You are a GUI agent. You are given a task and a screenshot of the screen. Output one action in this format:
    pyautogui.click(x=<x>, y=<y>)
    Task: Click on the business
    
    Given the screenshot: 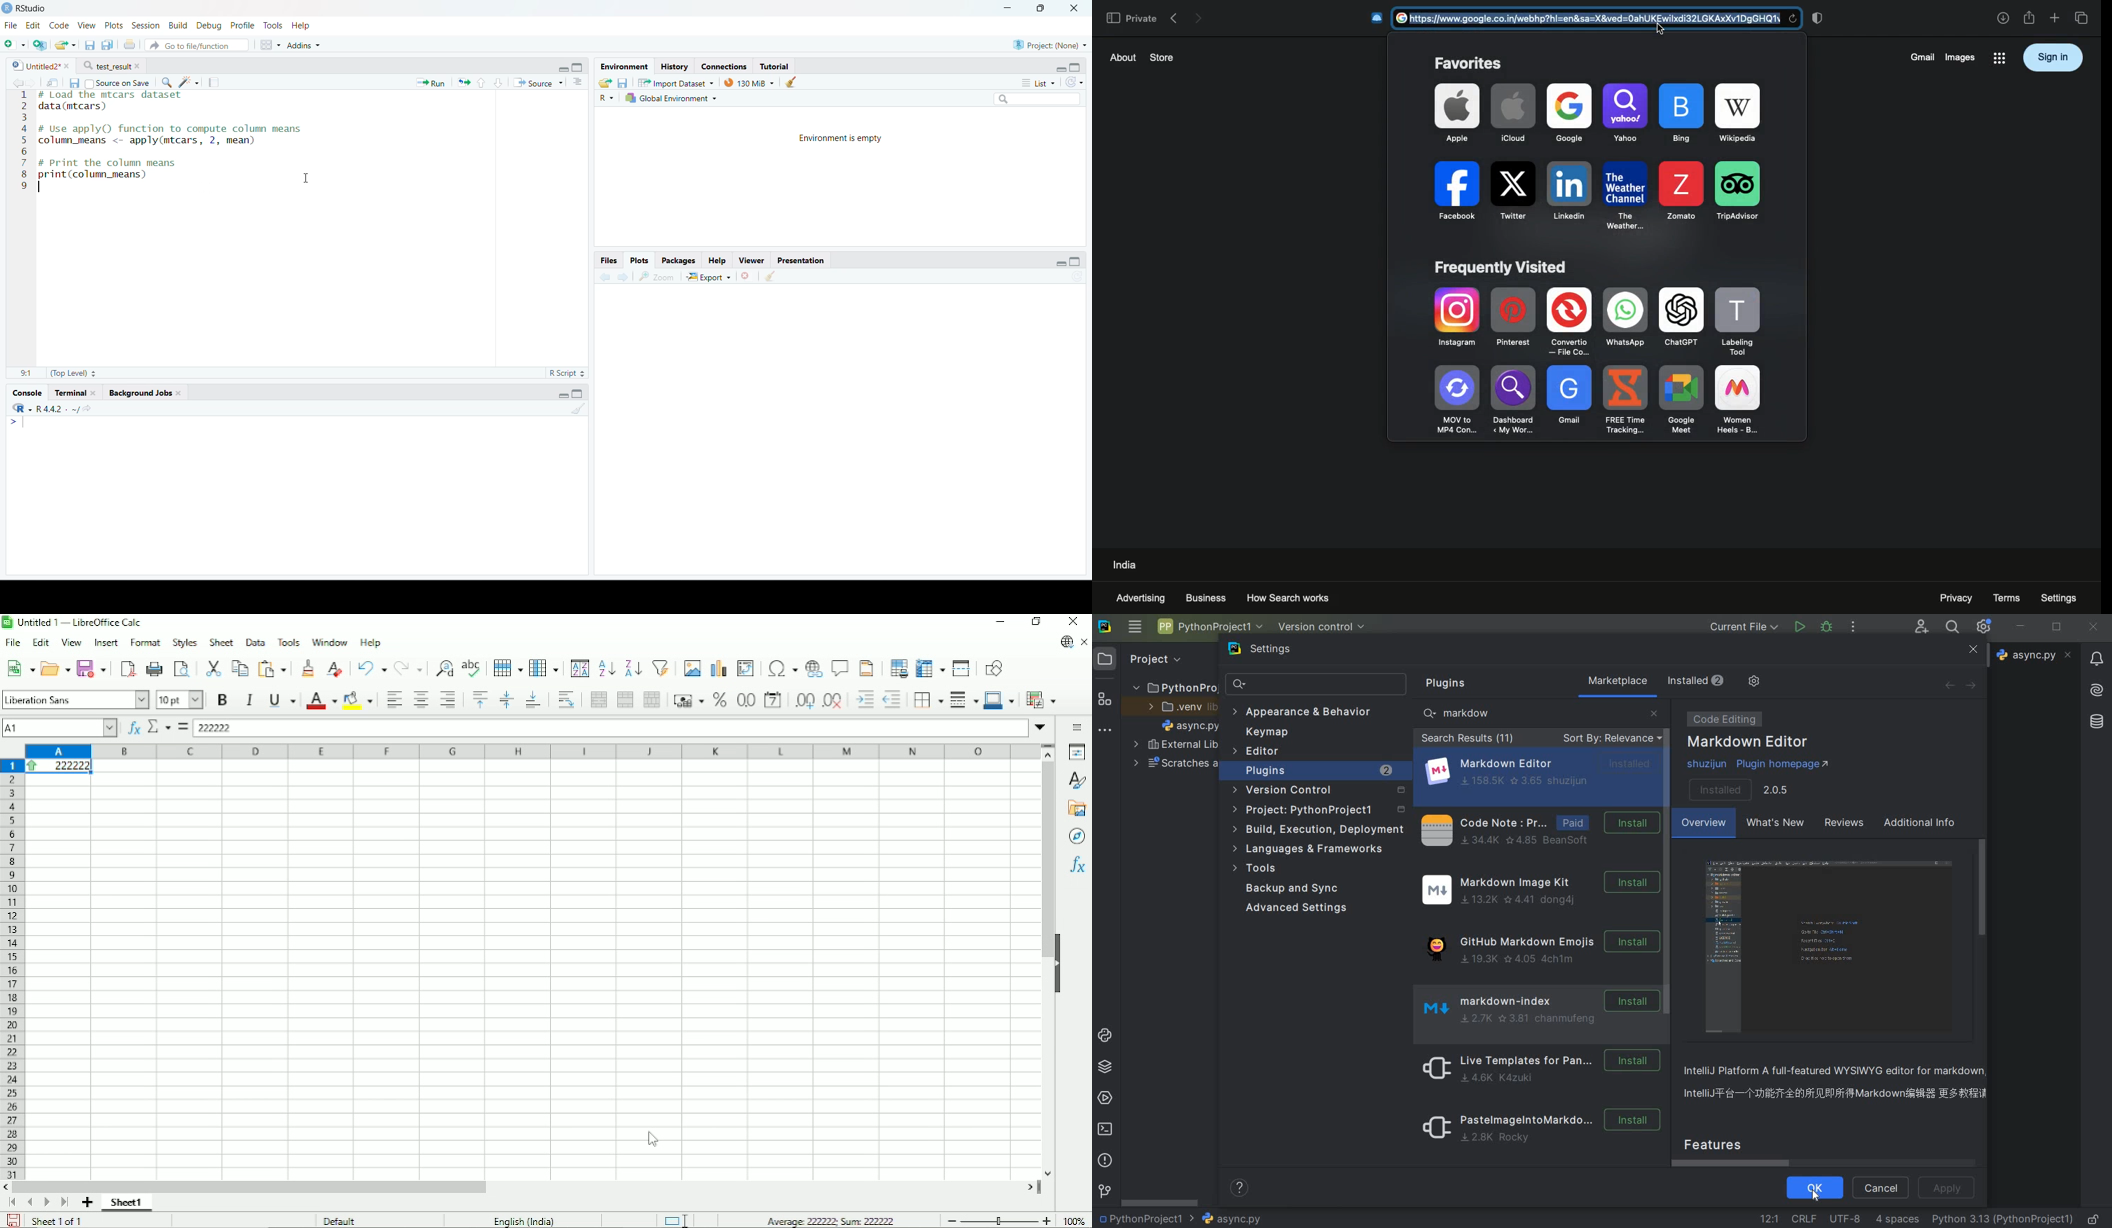 What is the action you would take?
    pyautogui.click(x=1206, y=597)
    